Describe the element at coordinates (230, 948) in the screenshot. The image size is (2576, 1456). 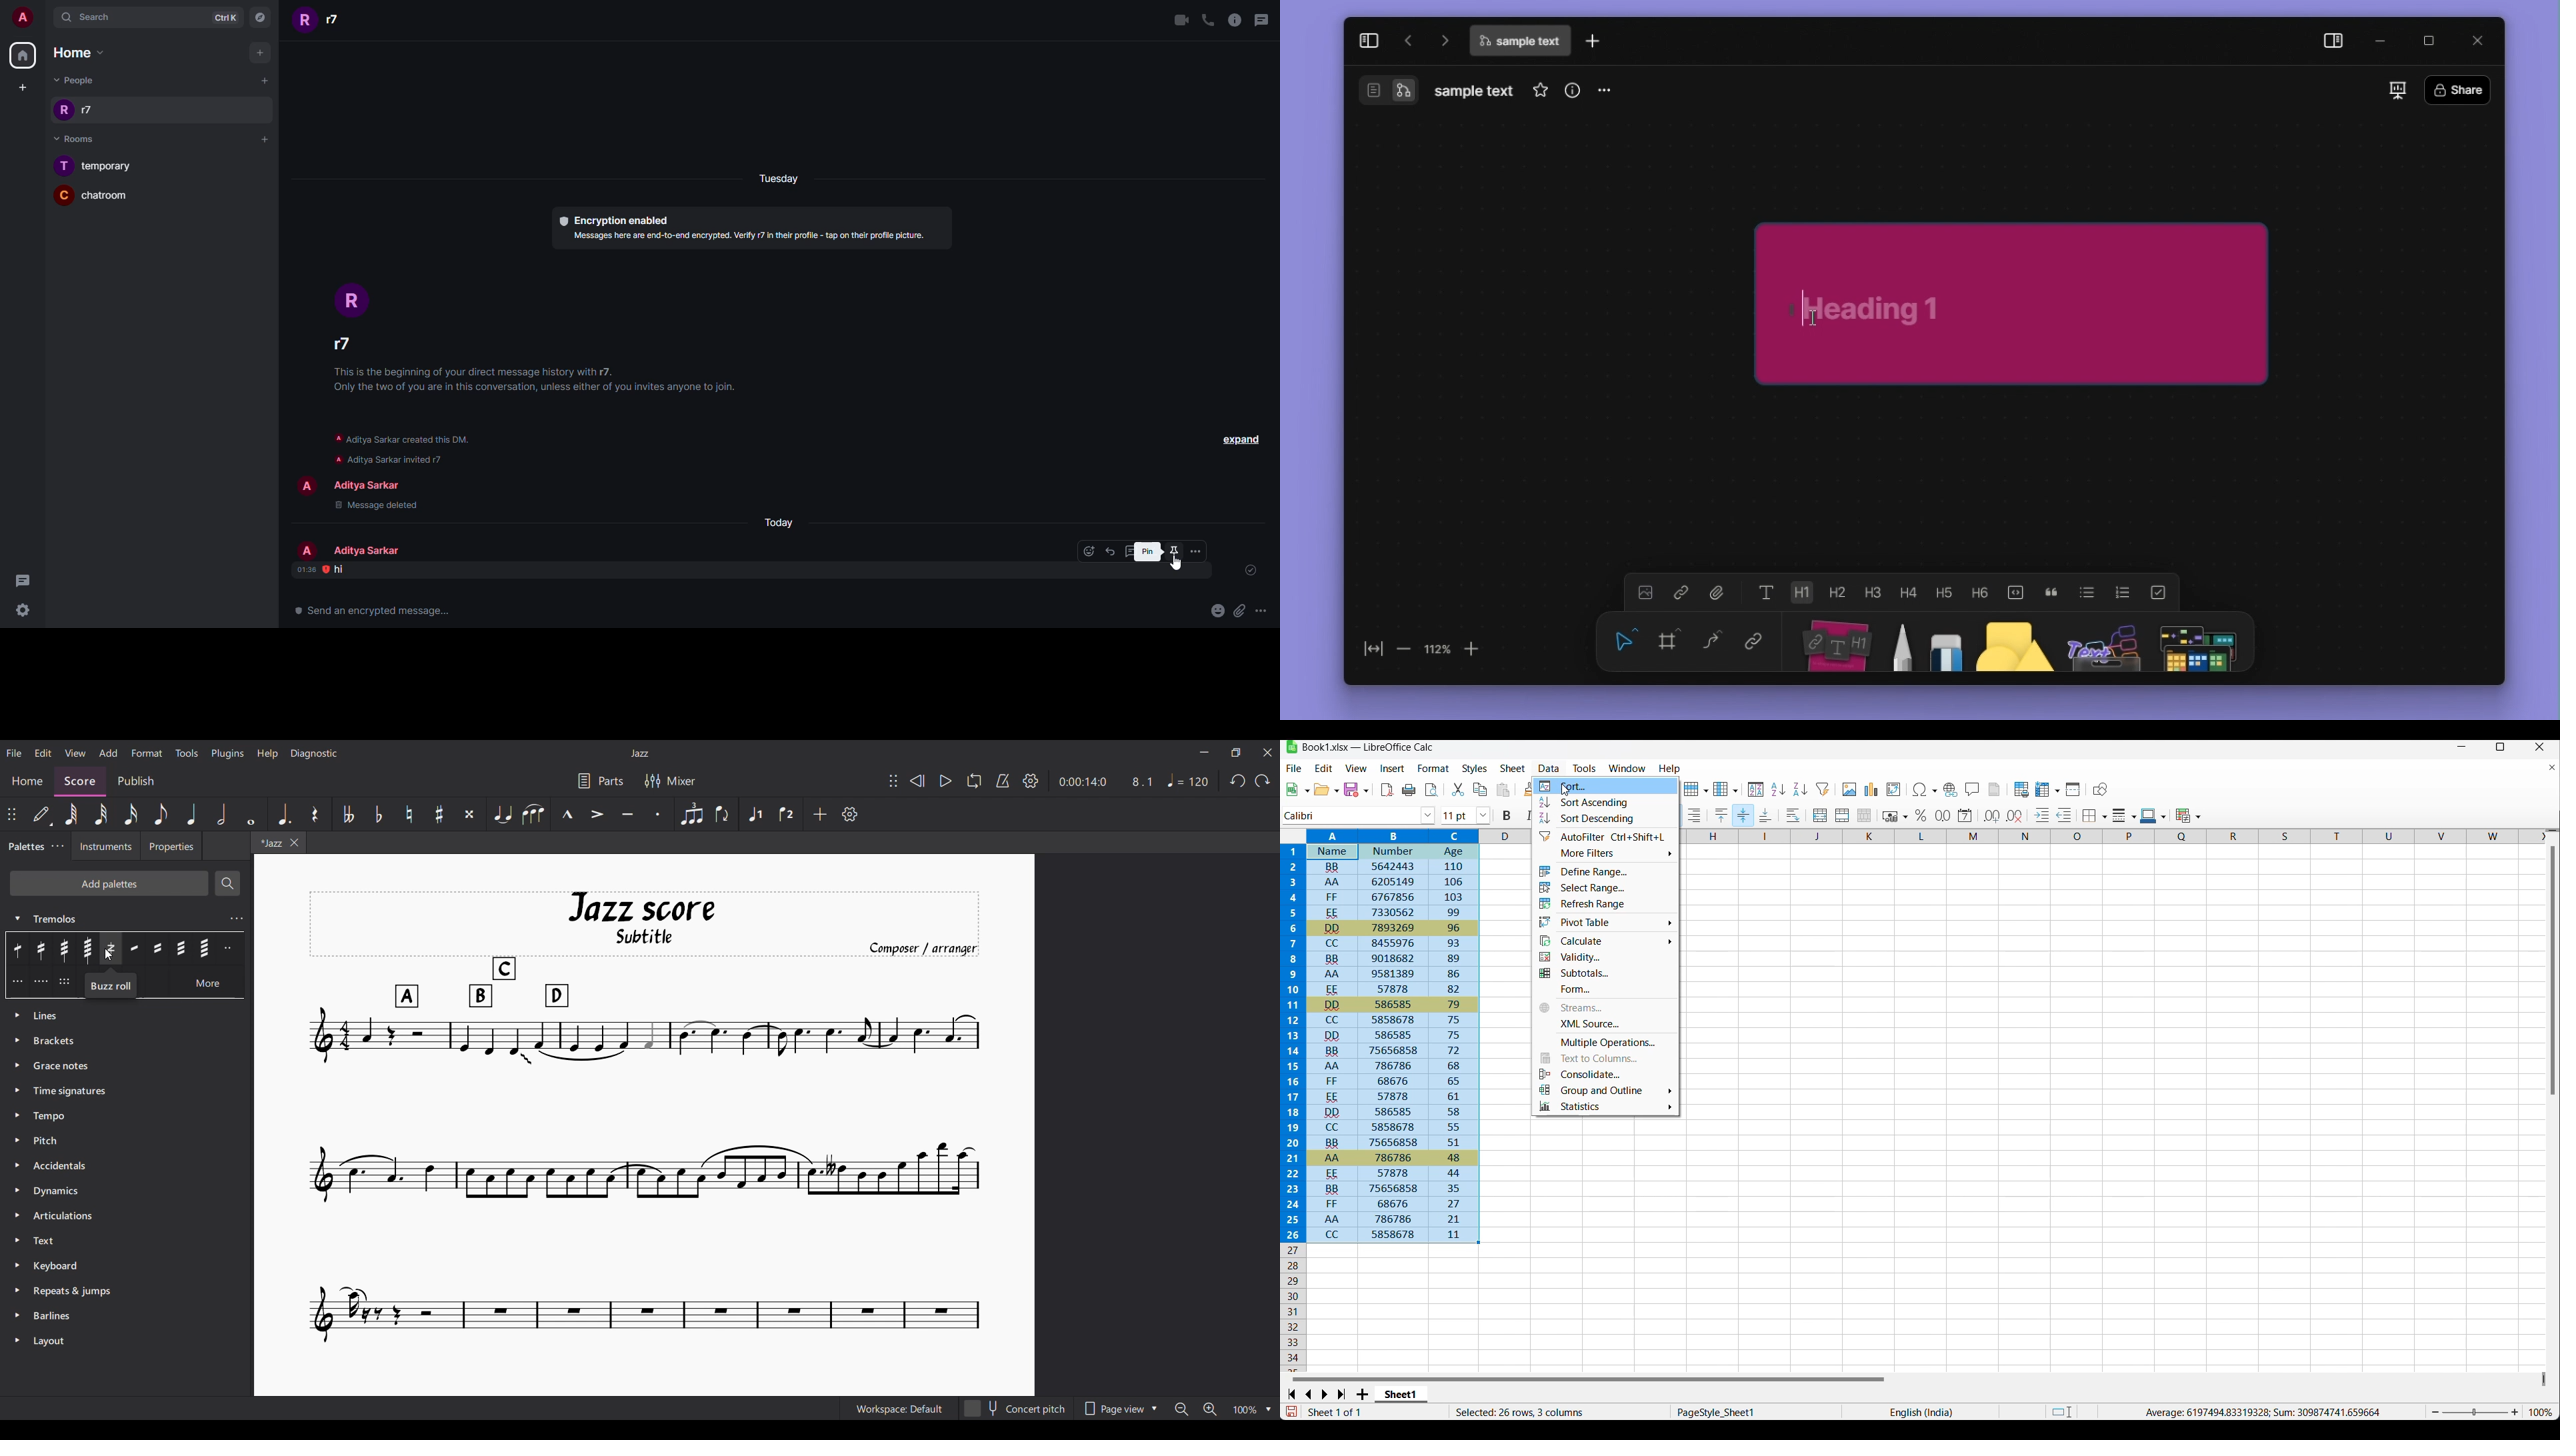
I see `Divide measured Tremolo by 2` at that location.